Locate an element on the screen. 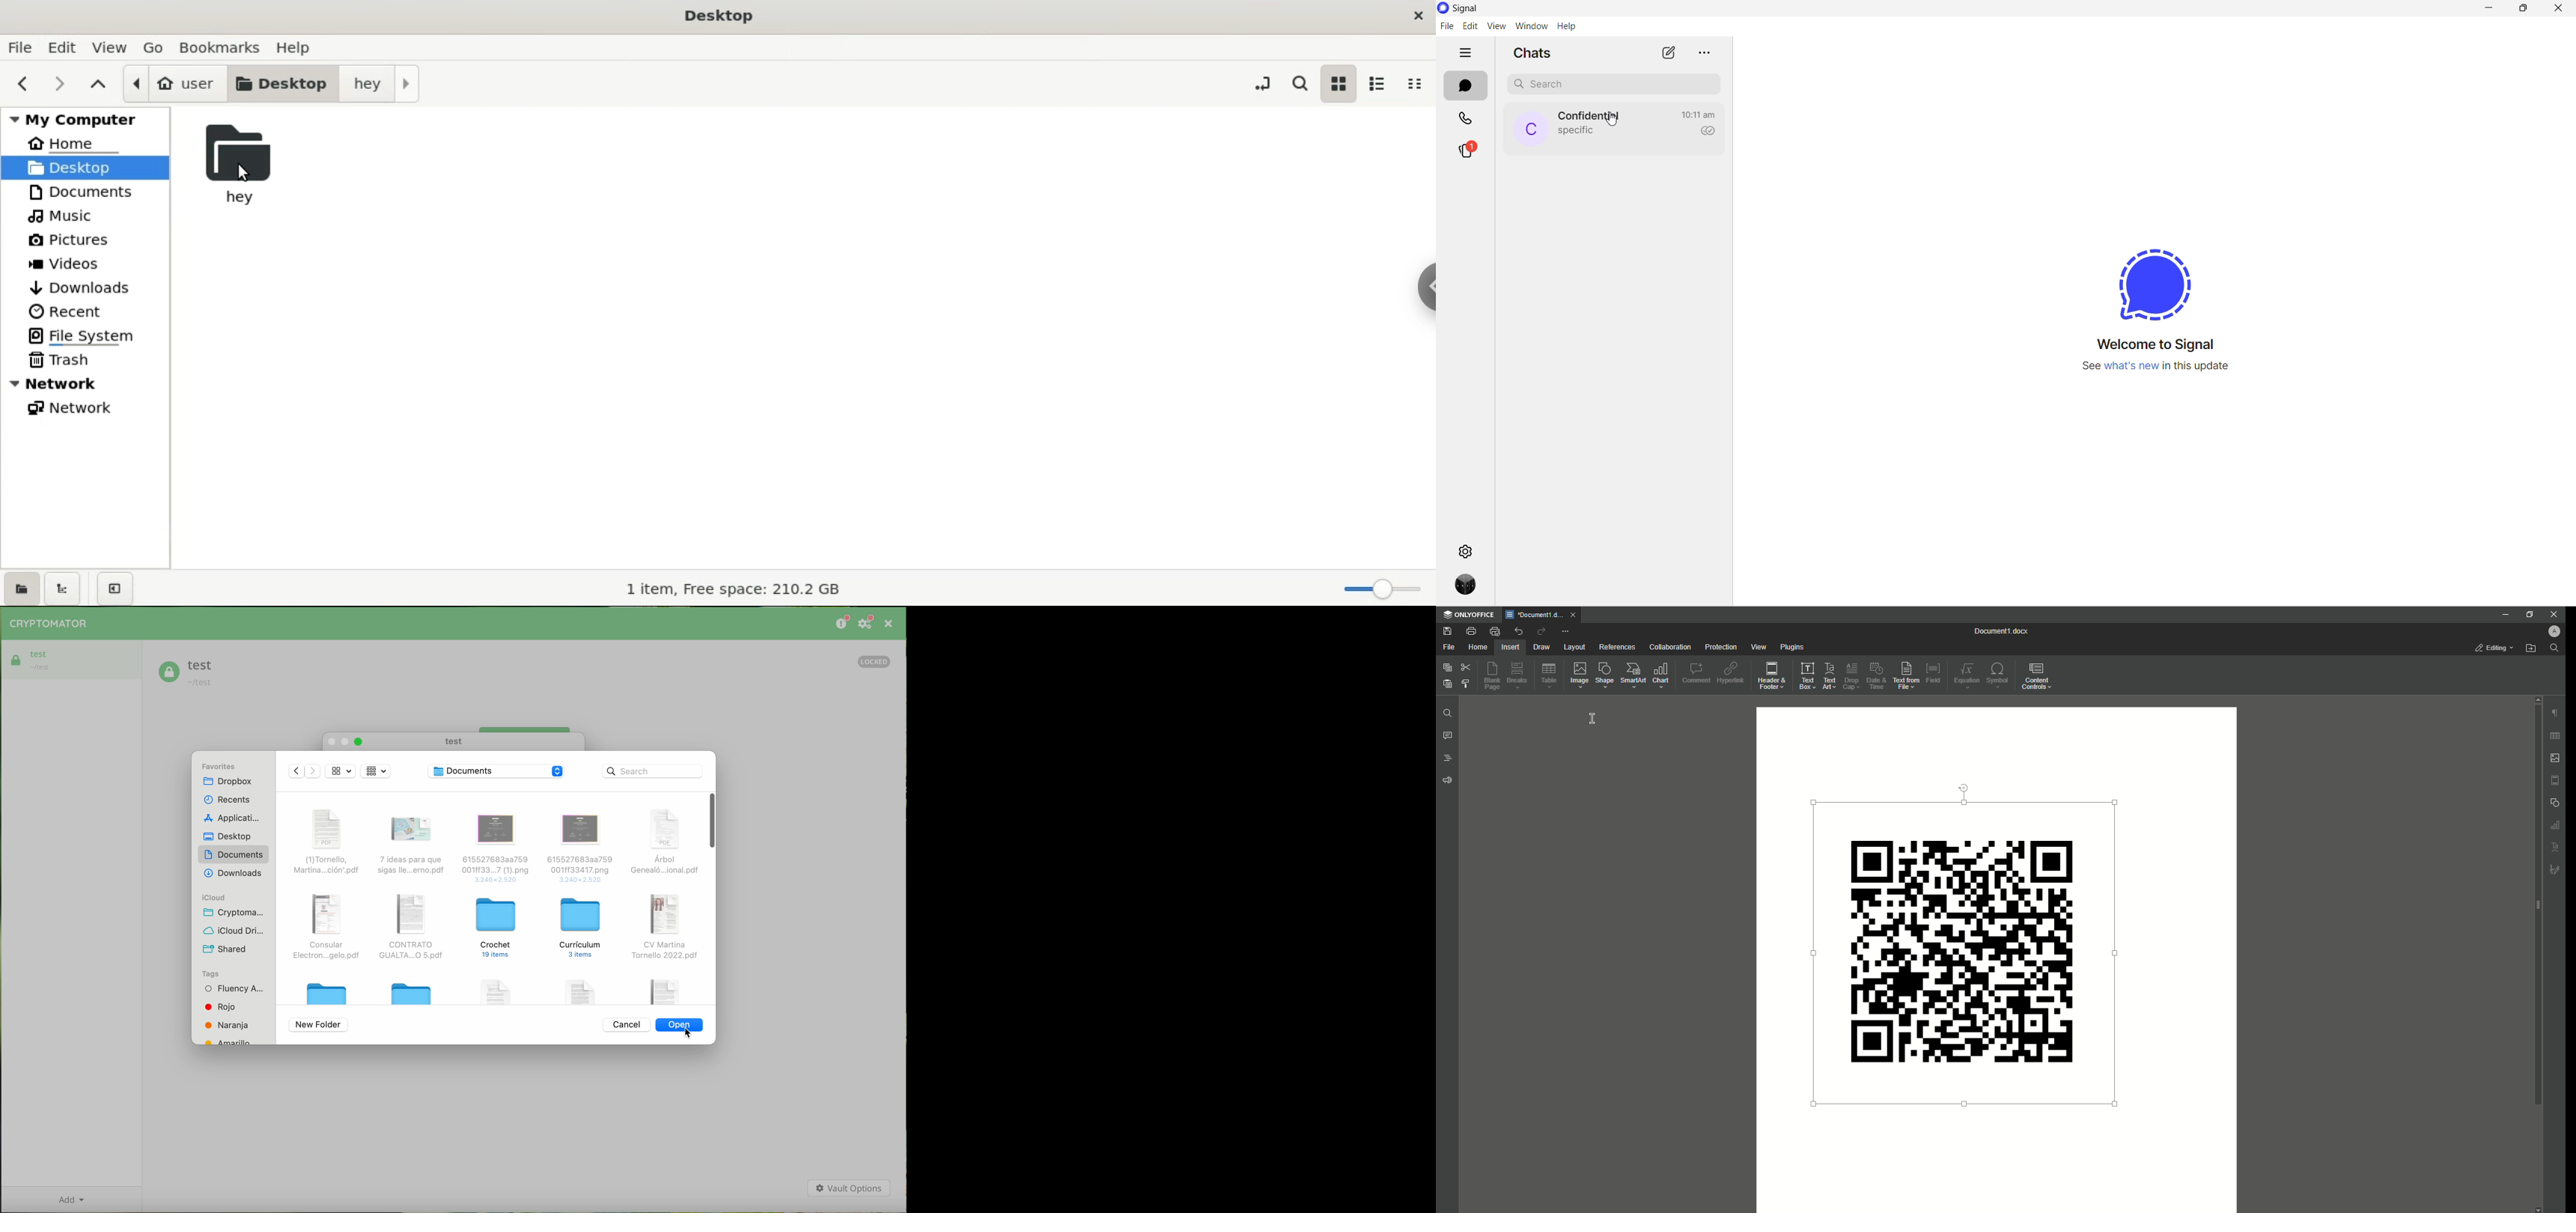  Copy is located at coordinates (1445, 667).